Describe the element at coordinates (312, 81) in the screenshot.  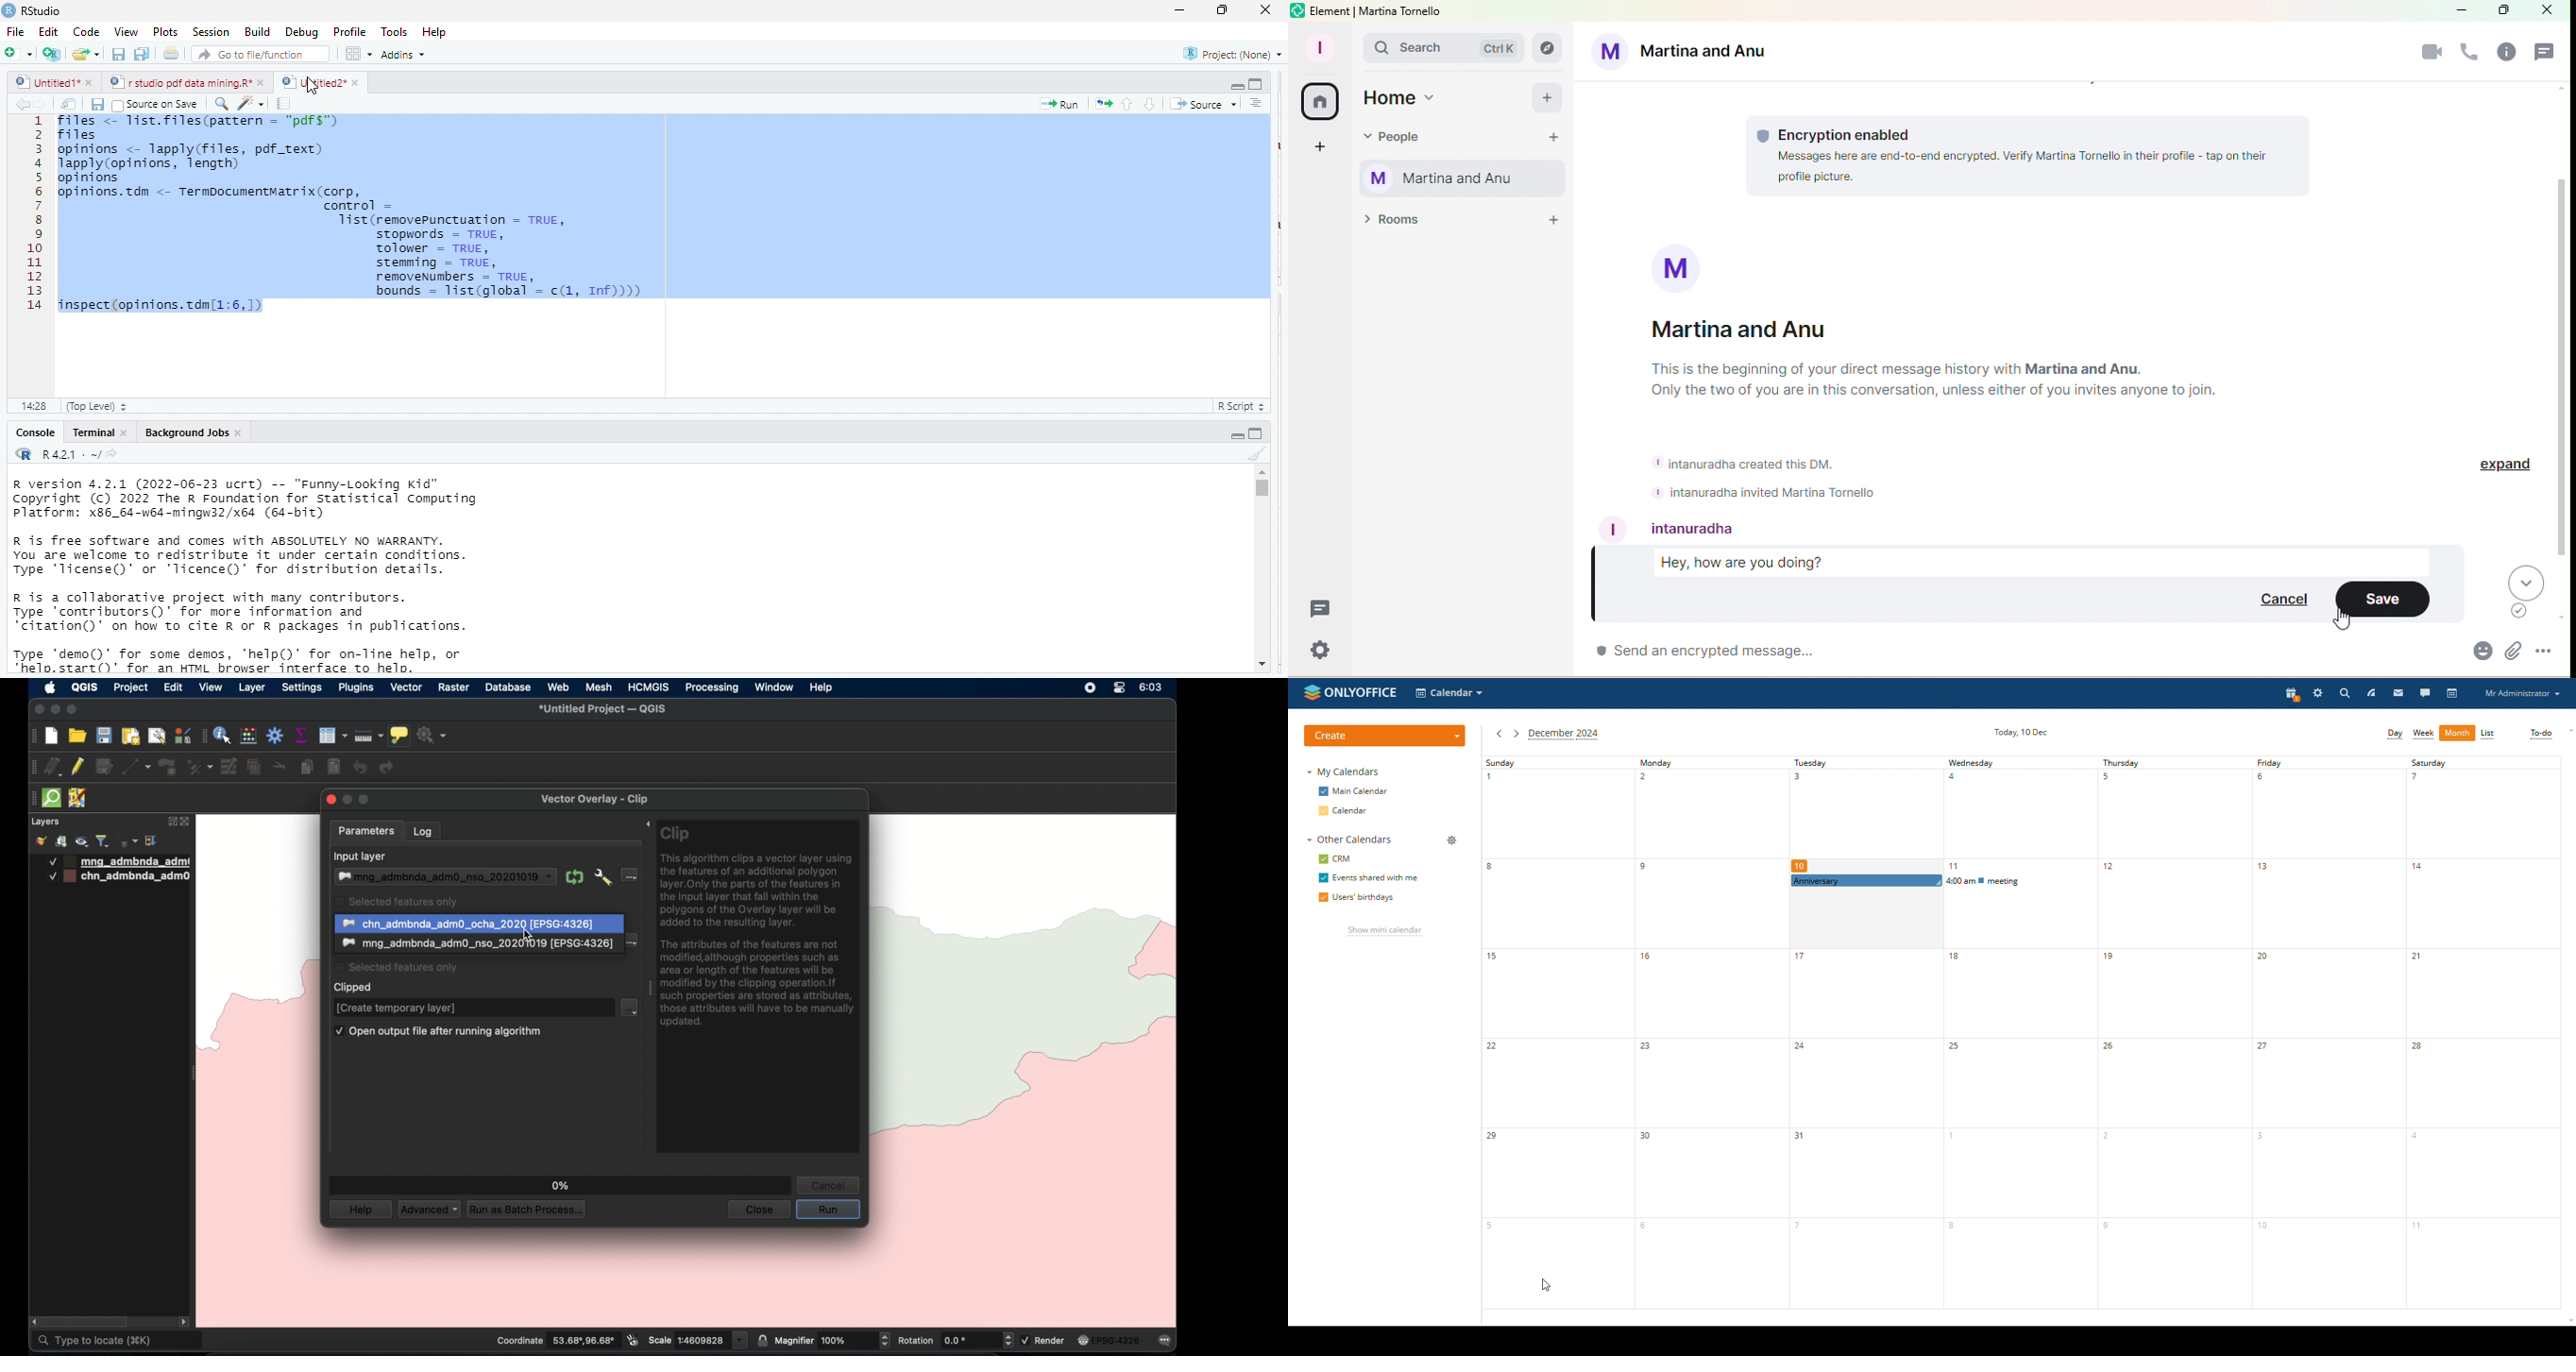
I see `untitled 2` at that location.